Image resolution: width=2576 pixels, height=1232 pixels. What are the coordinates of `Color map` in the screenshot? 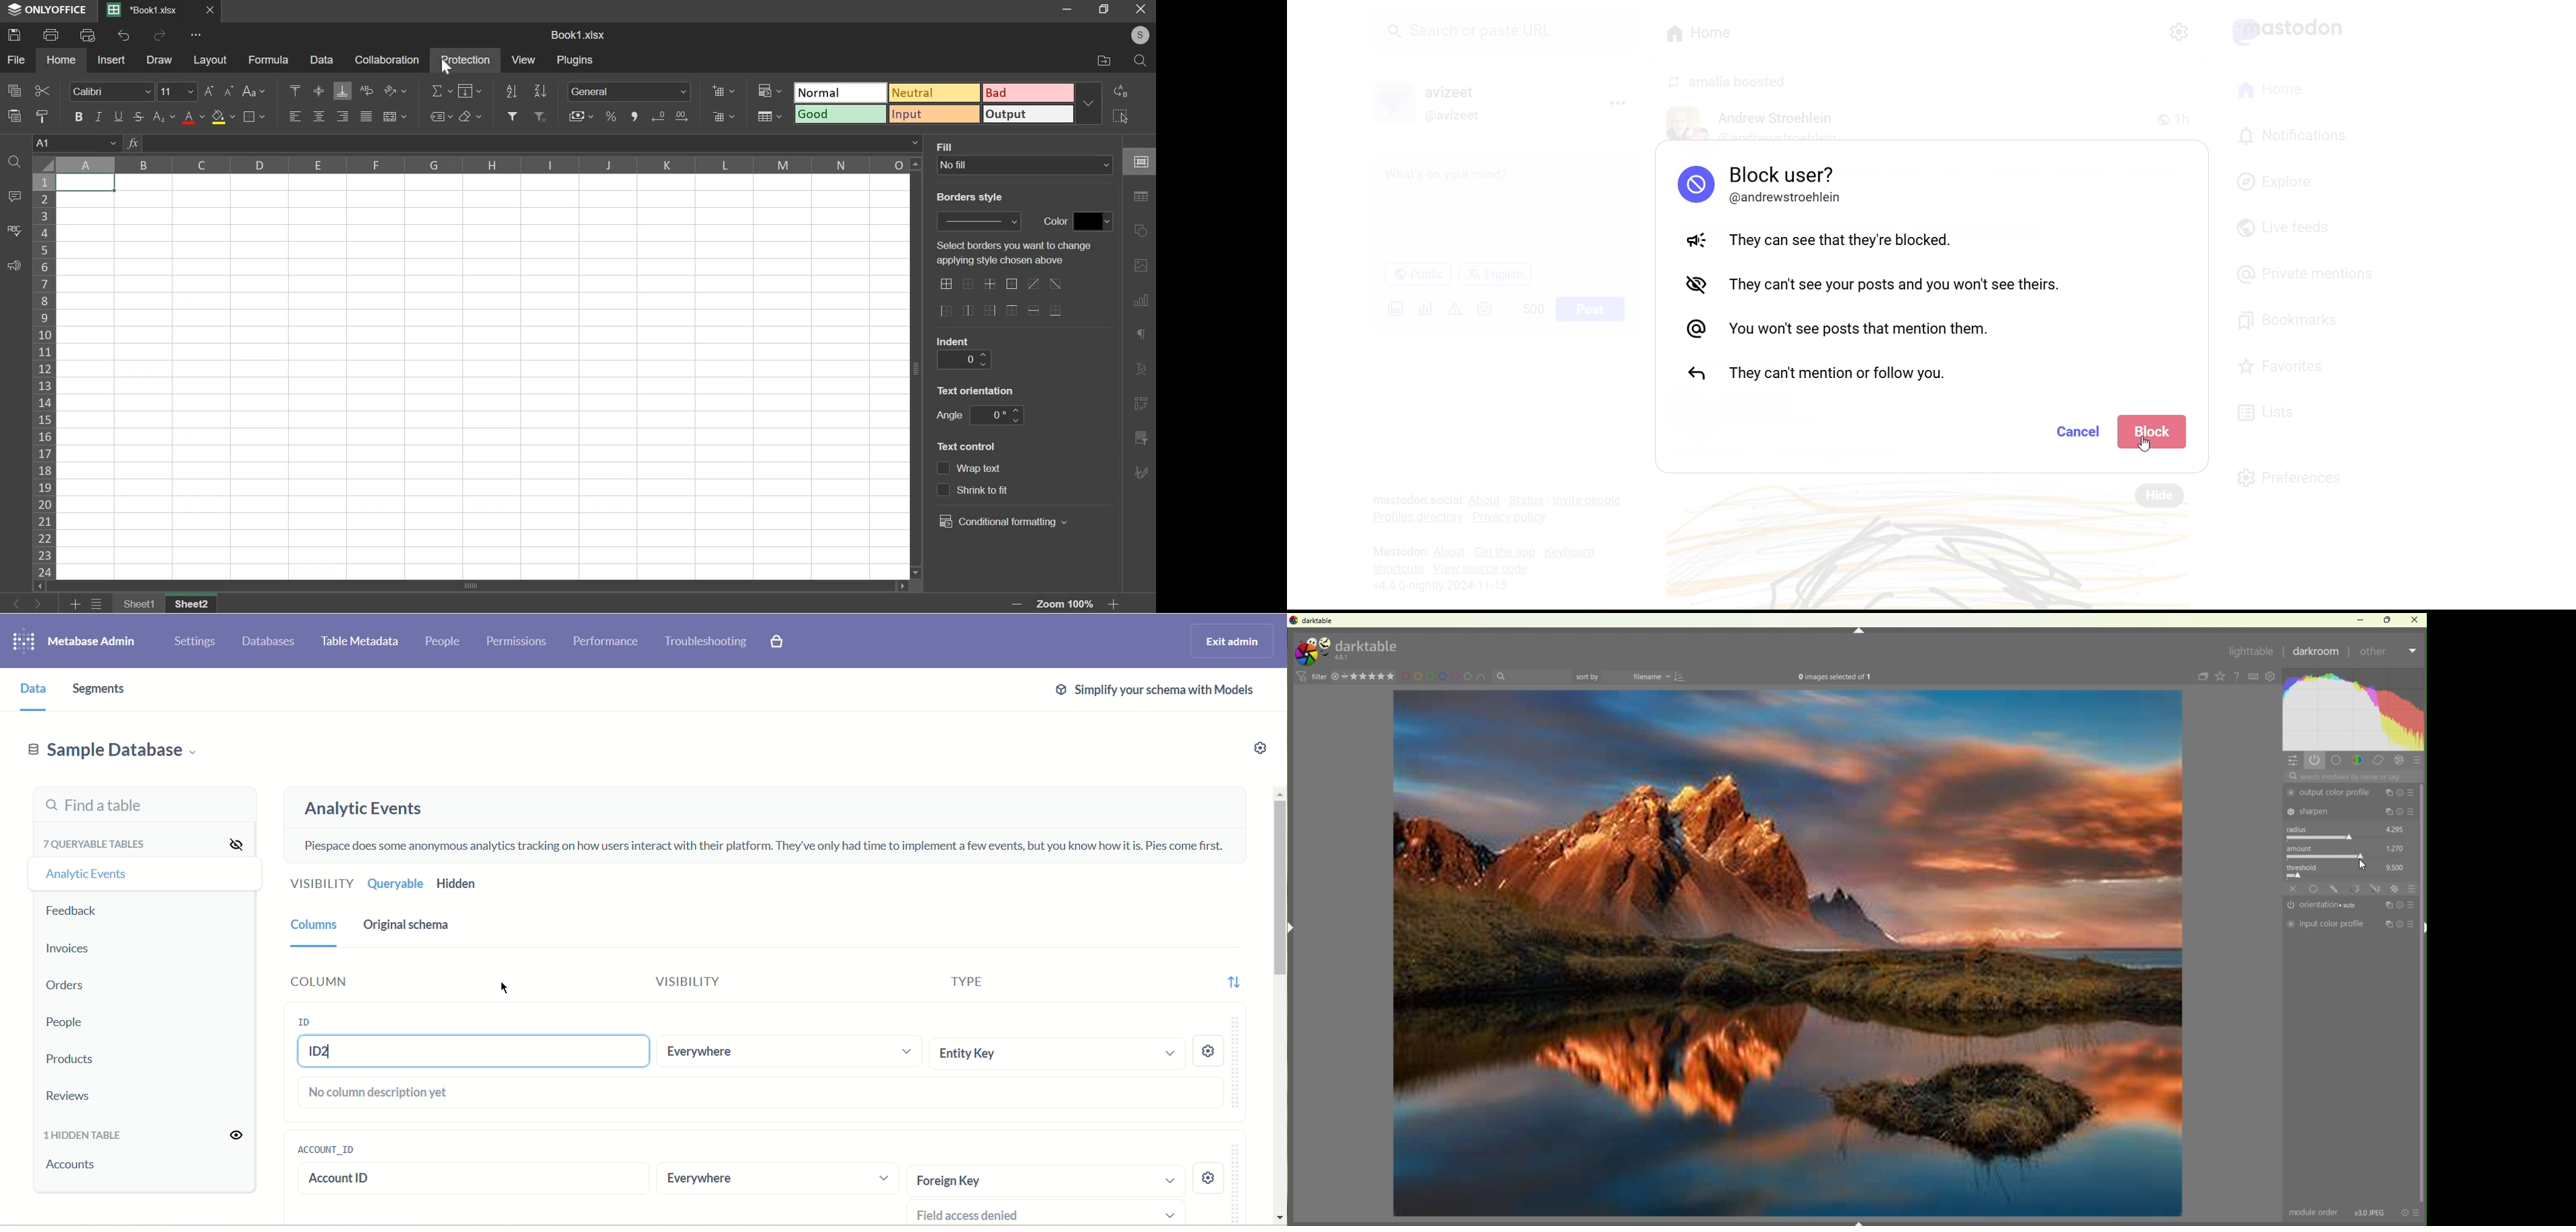 It's located at (2355, 709).